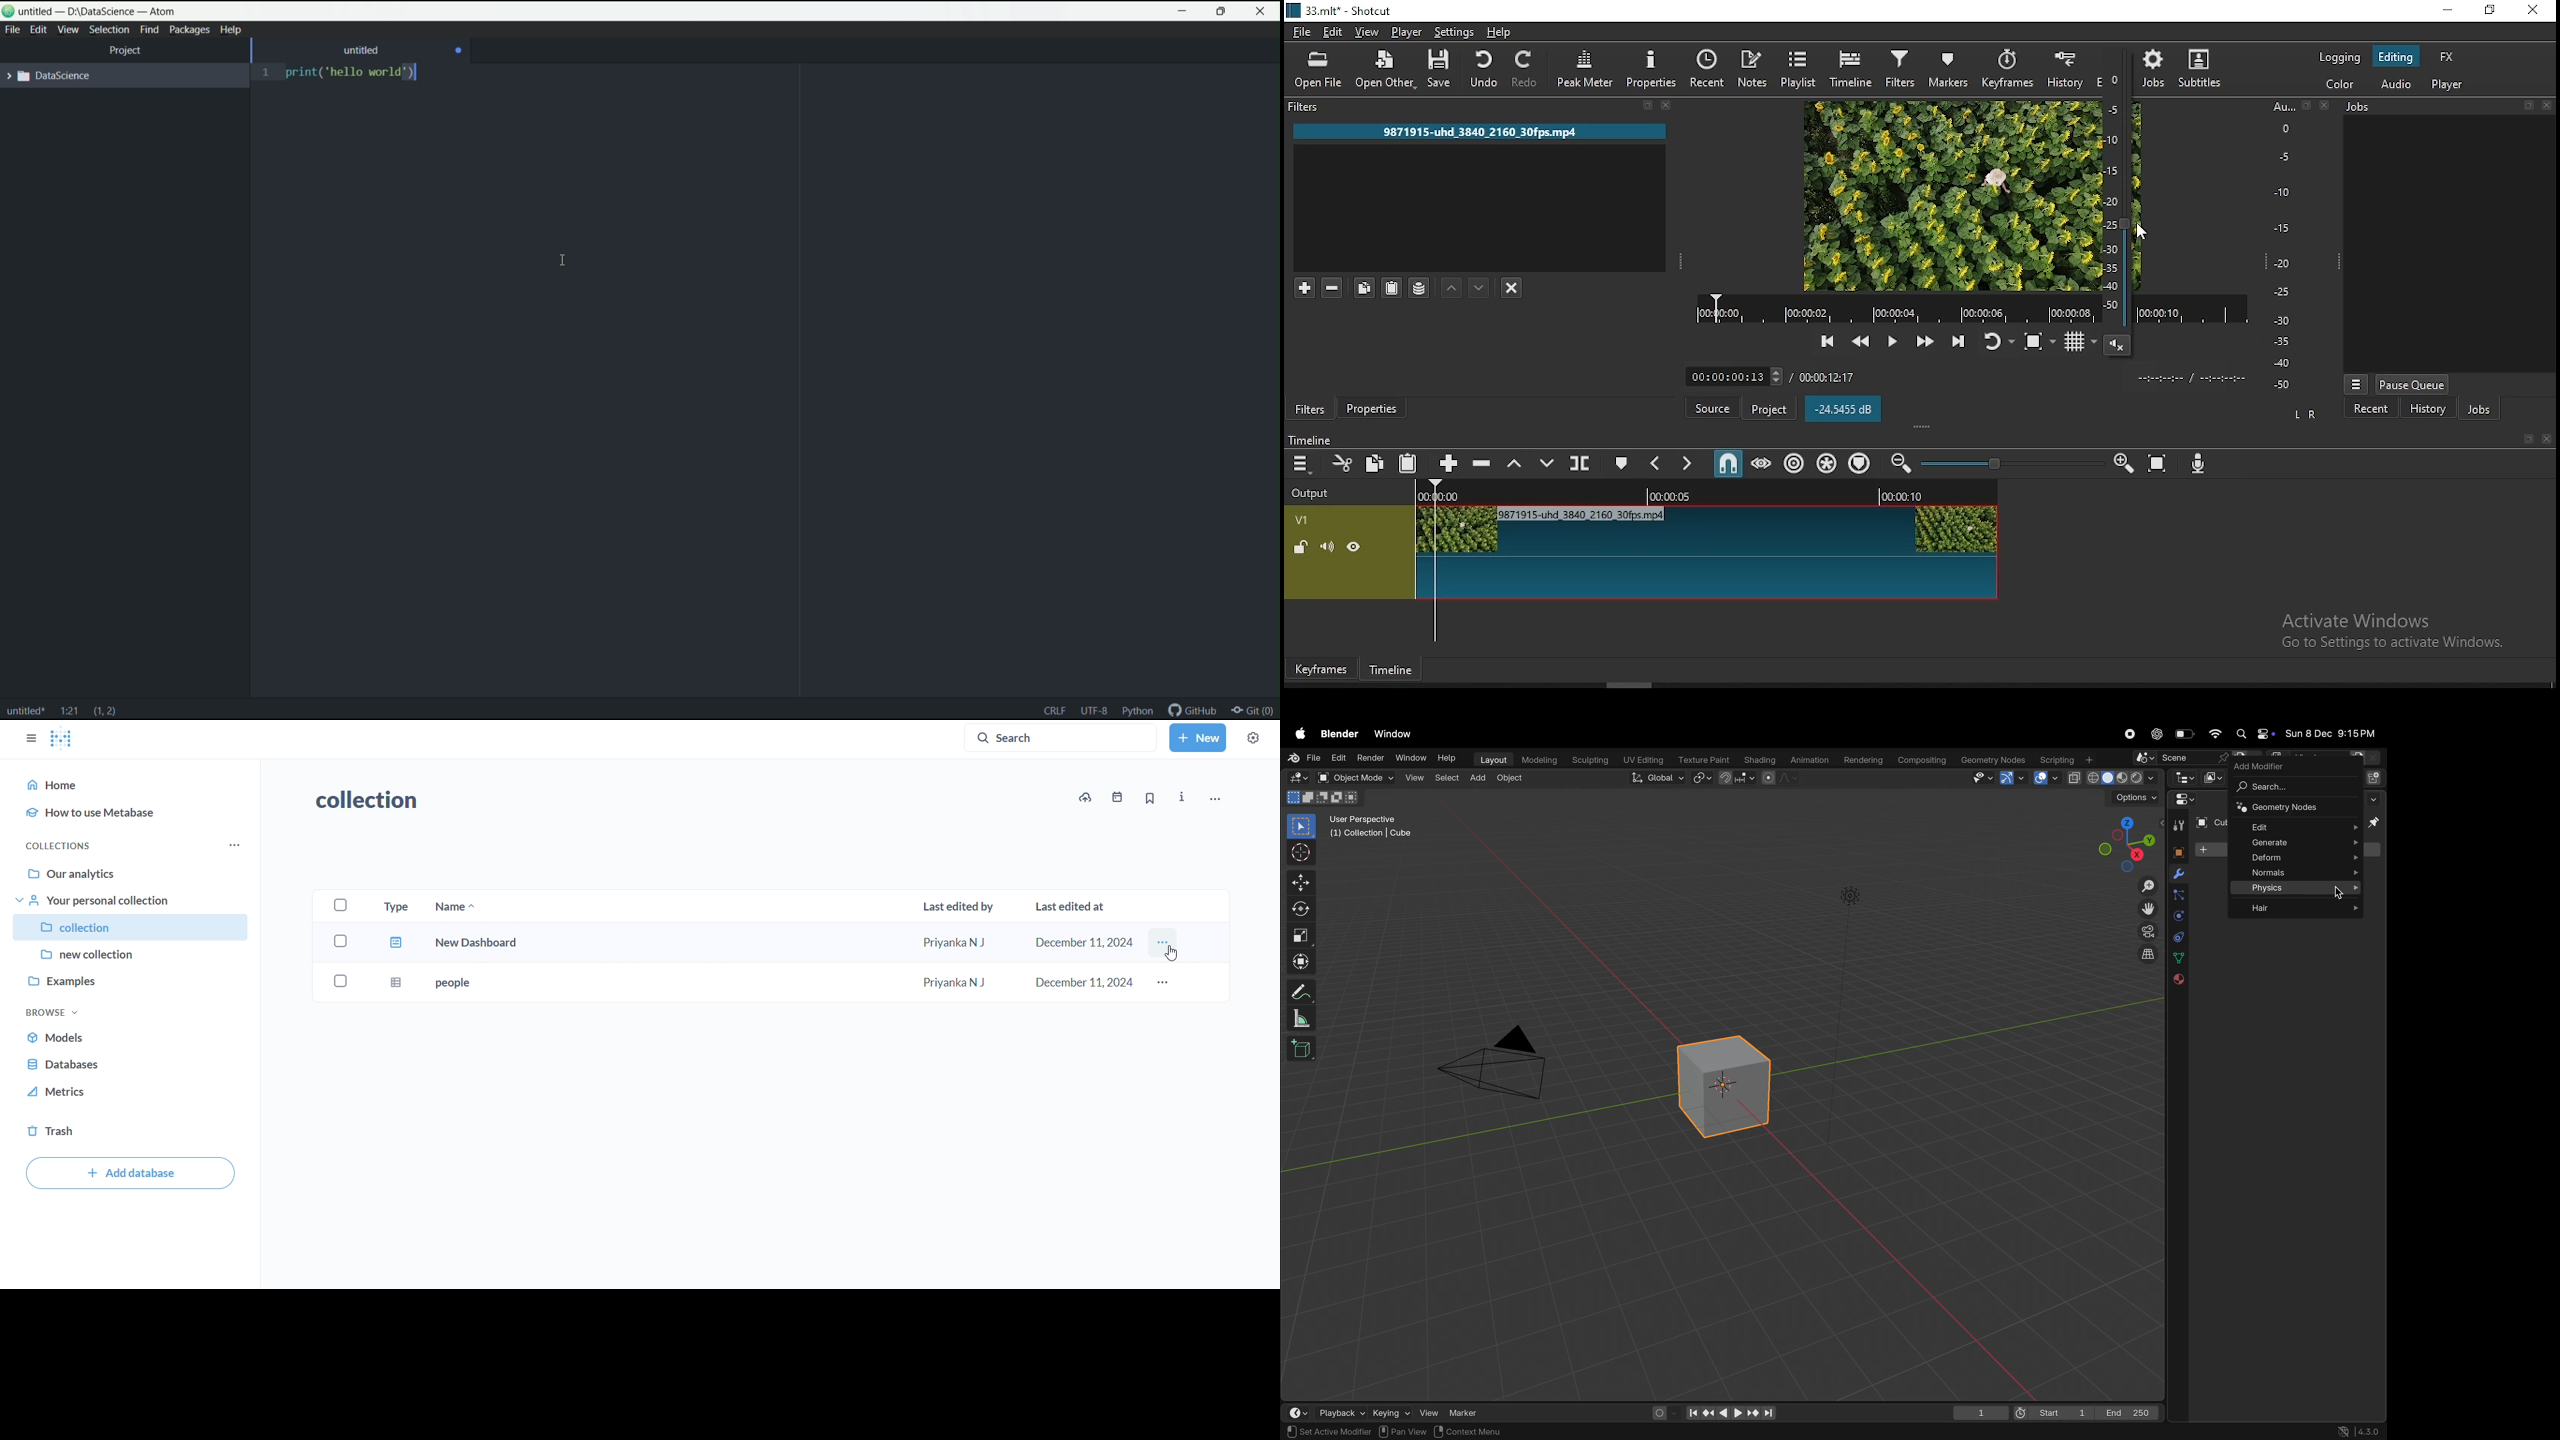 Image resolution: width=2576 pixels, height=1456 pixels. Describe the element at coordinates (2176, 826) in the screenshot. I see `tool` at that location.